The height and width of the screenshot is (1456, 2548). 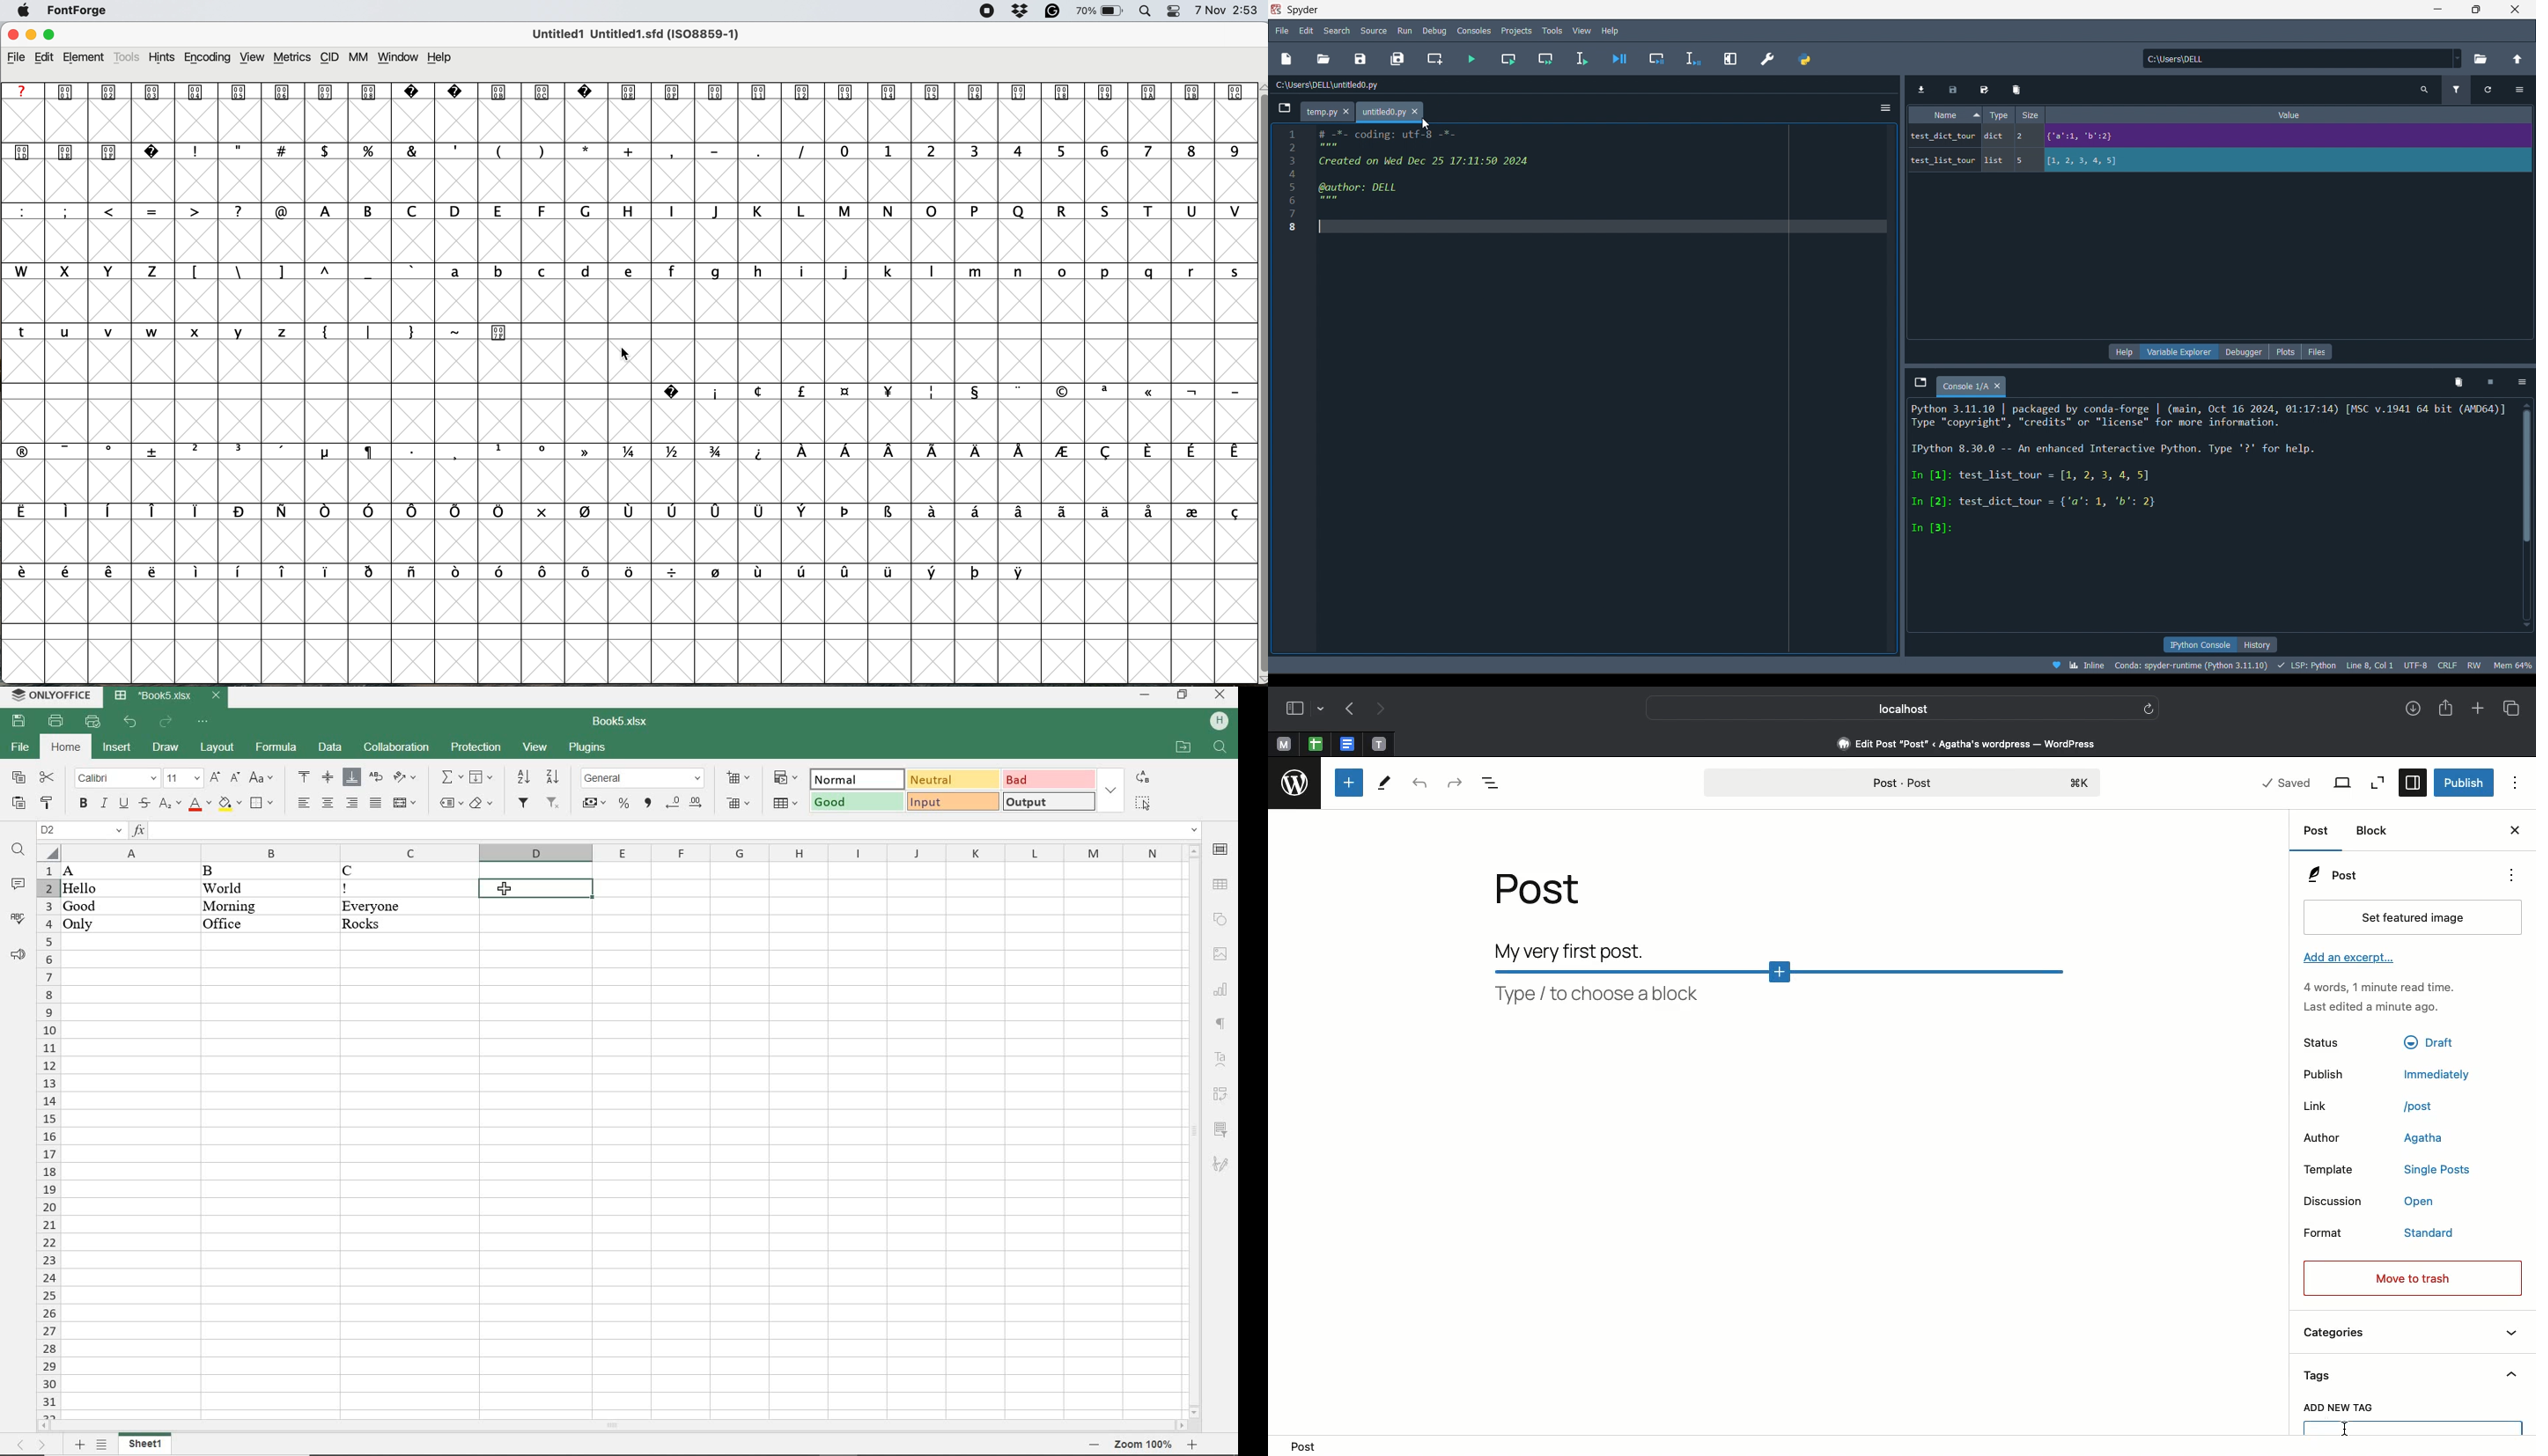 I want to click on Inline, so click(x=2079, y=665).